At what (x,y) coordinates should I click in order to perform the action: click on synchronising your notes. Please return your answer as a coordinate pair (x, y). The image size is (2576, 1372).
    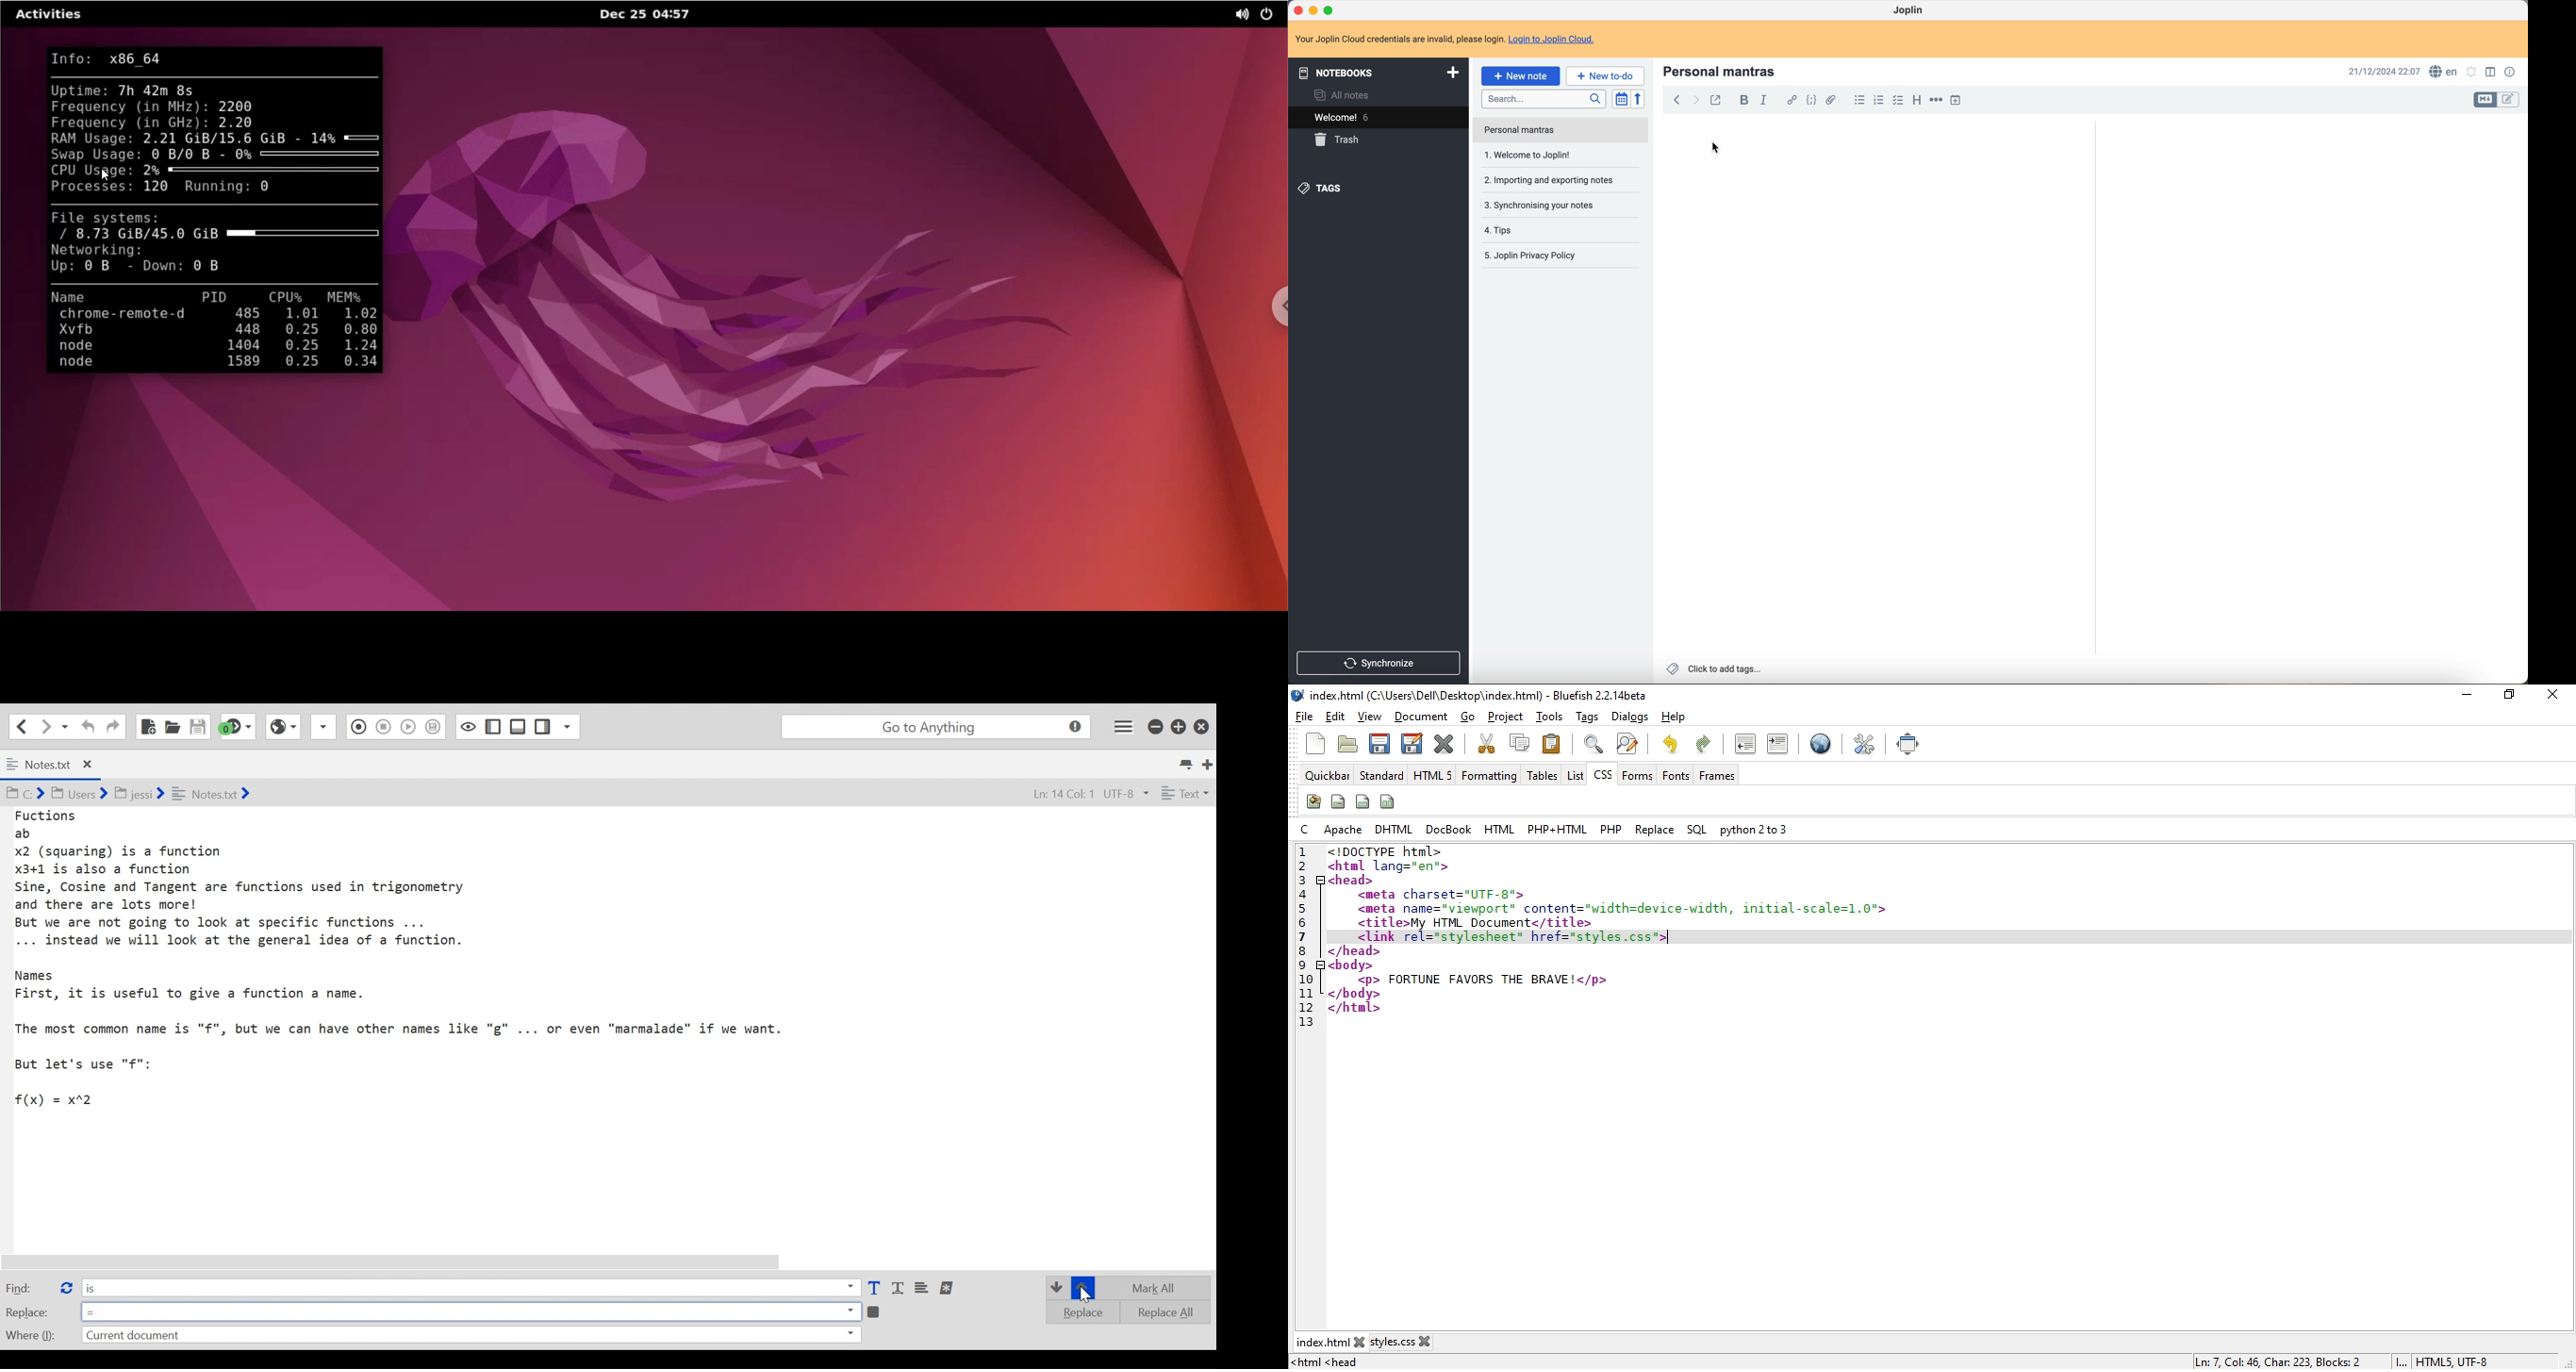
    Looking at the image, I should click on (1554, 183).